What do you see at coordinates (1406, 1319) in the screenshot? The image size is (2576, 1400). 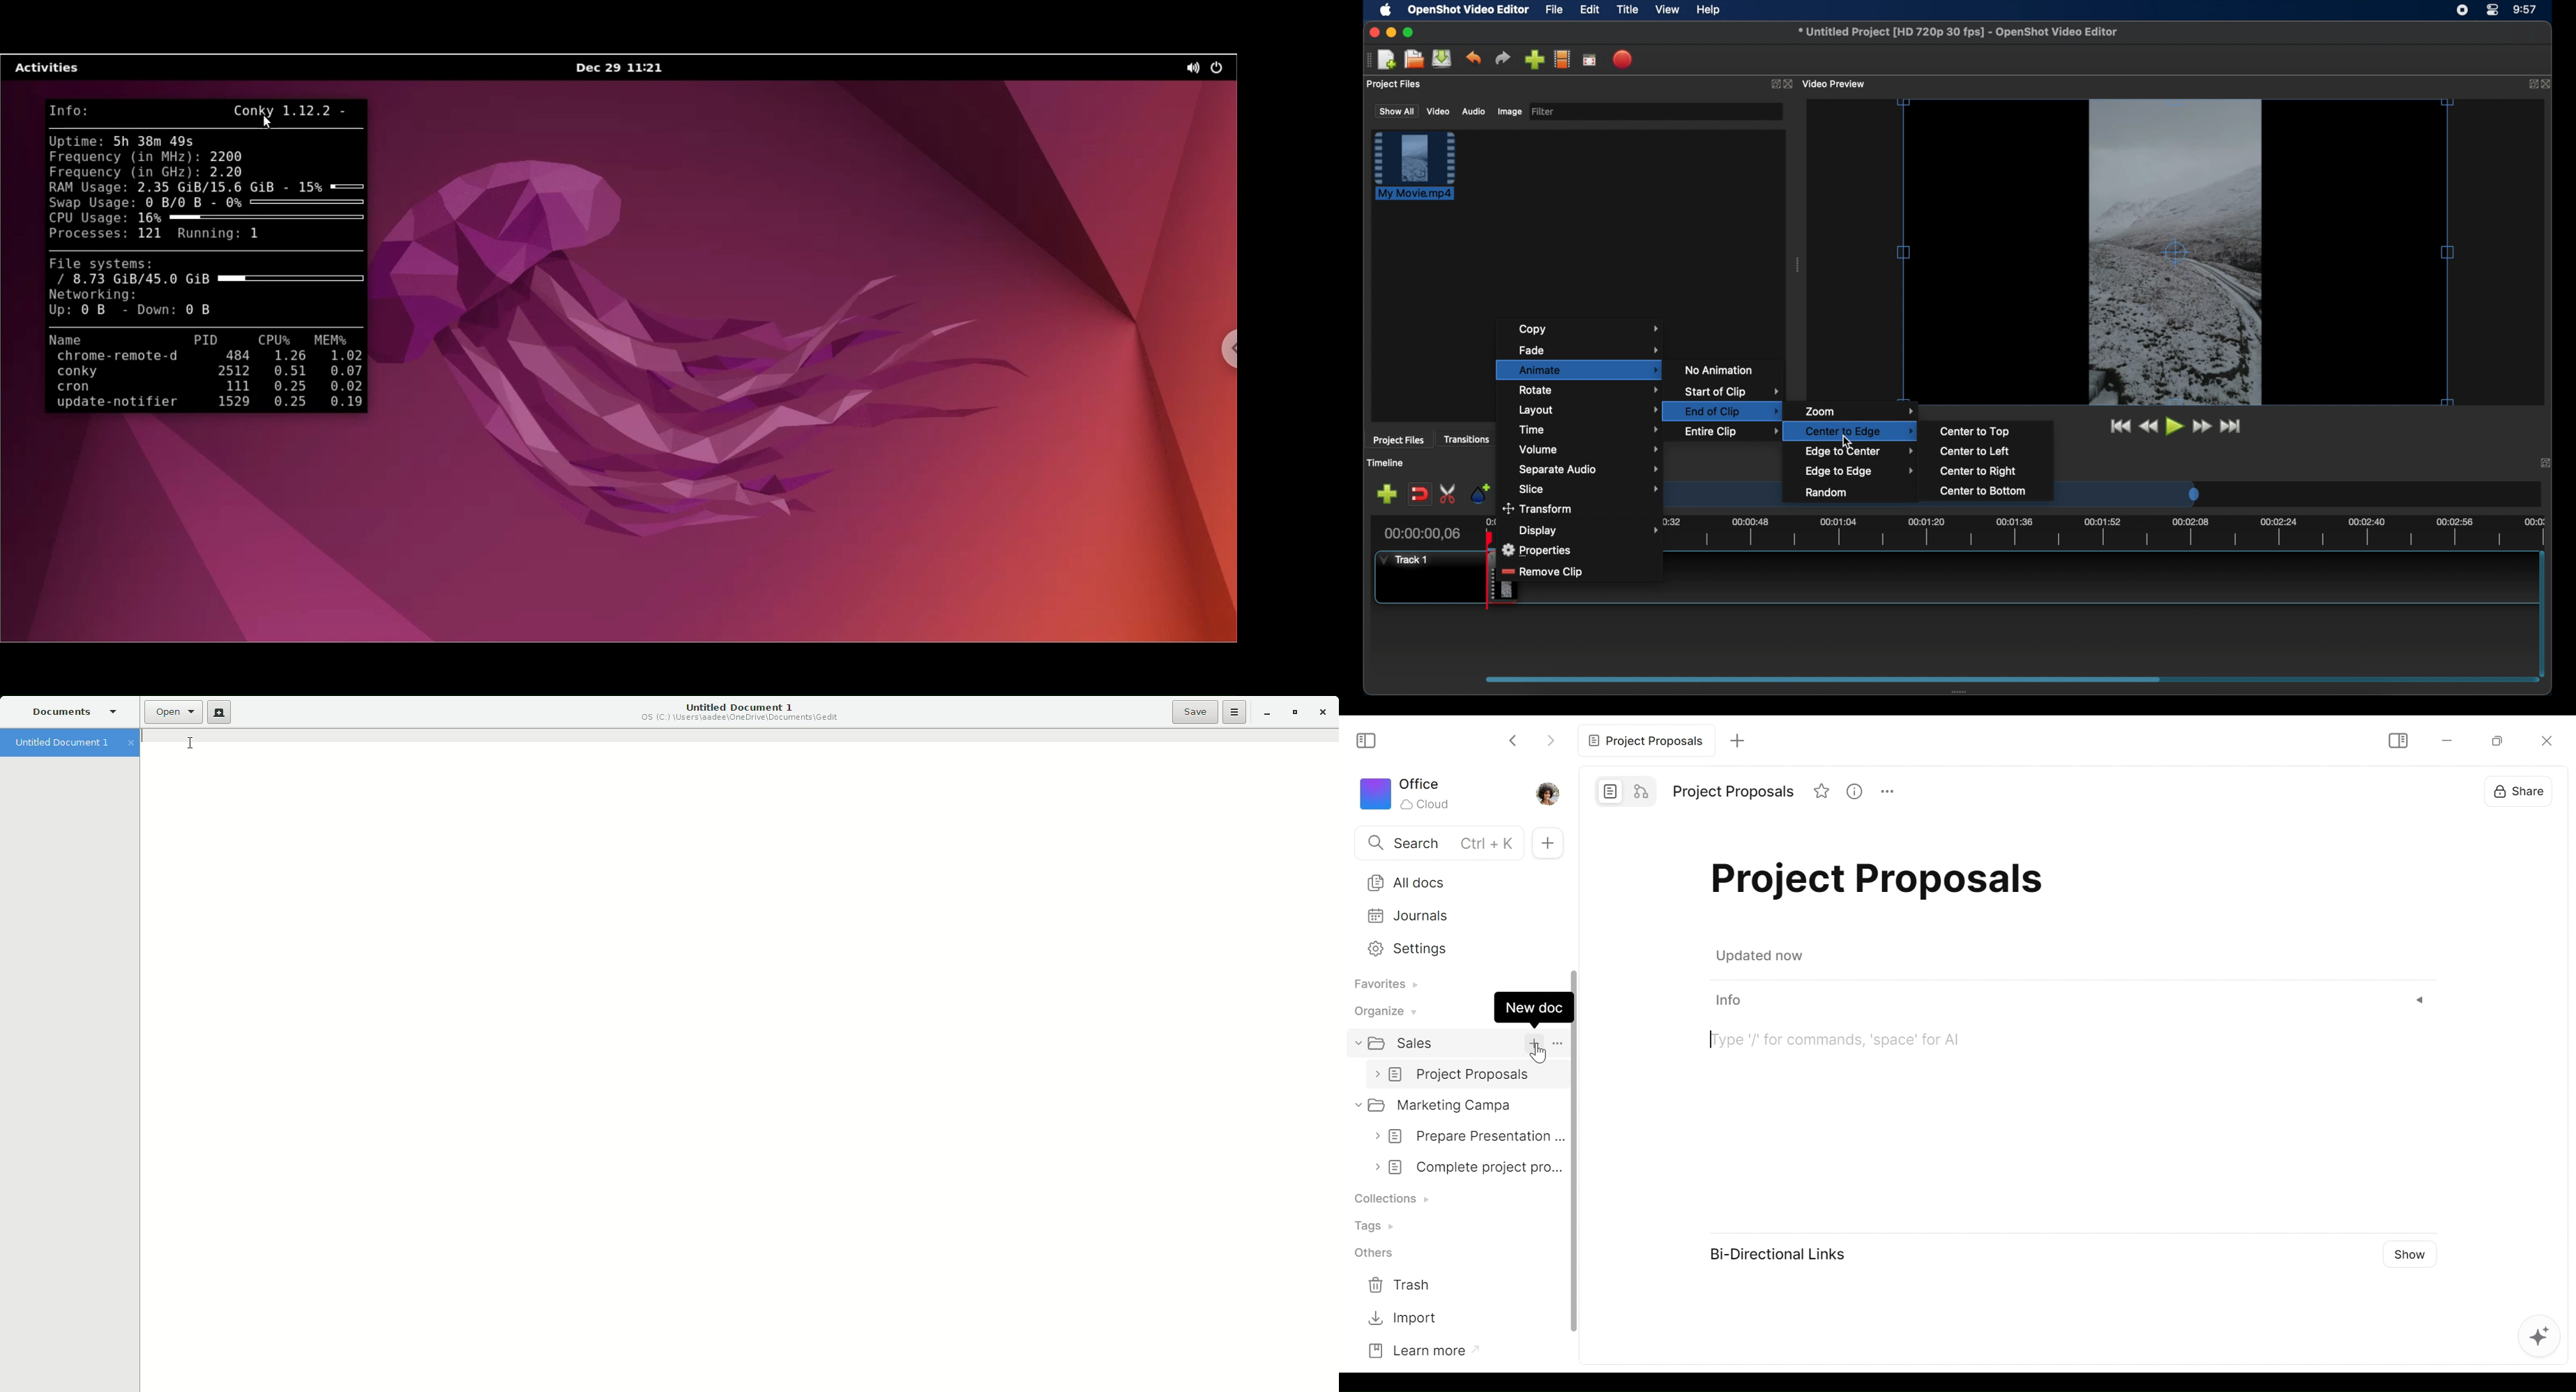 I see `Import` at bounding box center [1406, 1319].